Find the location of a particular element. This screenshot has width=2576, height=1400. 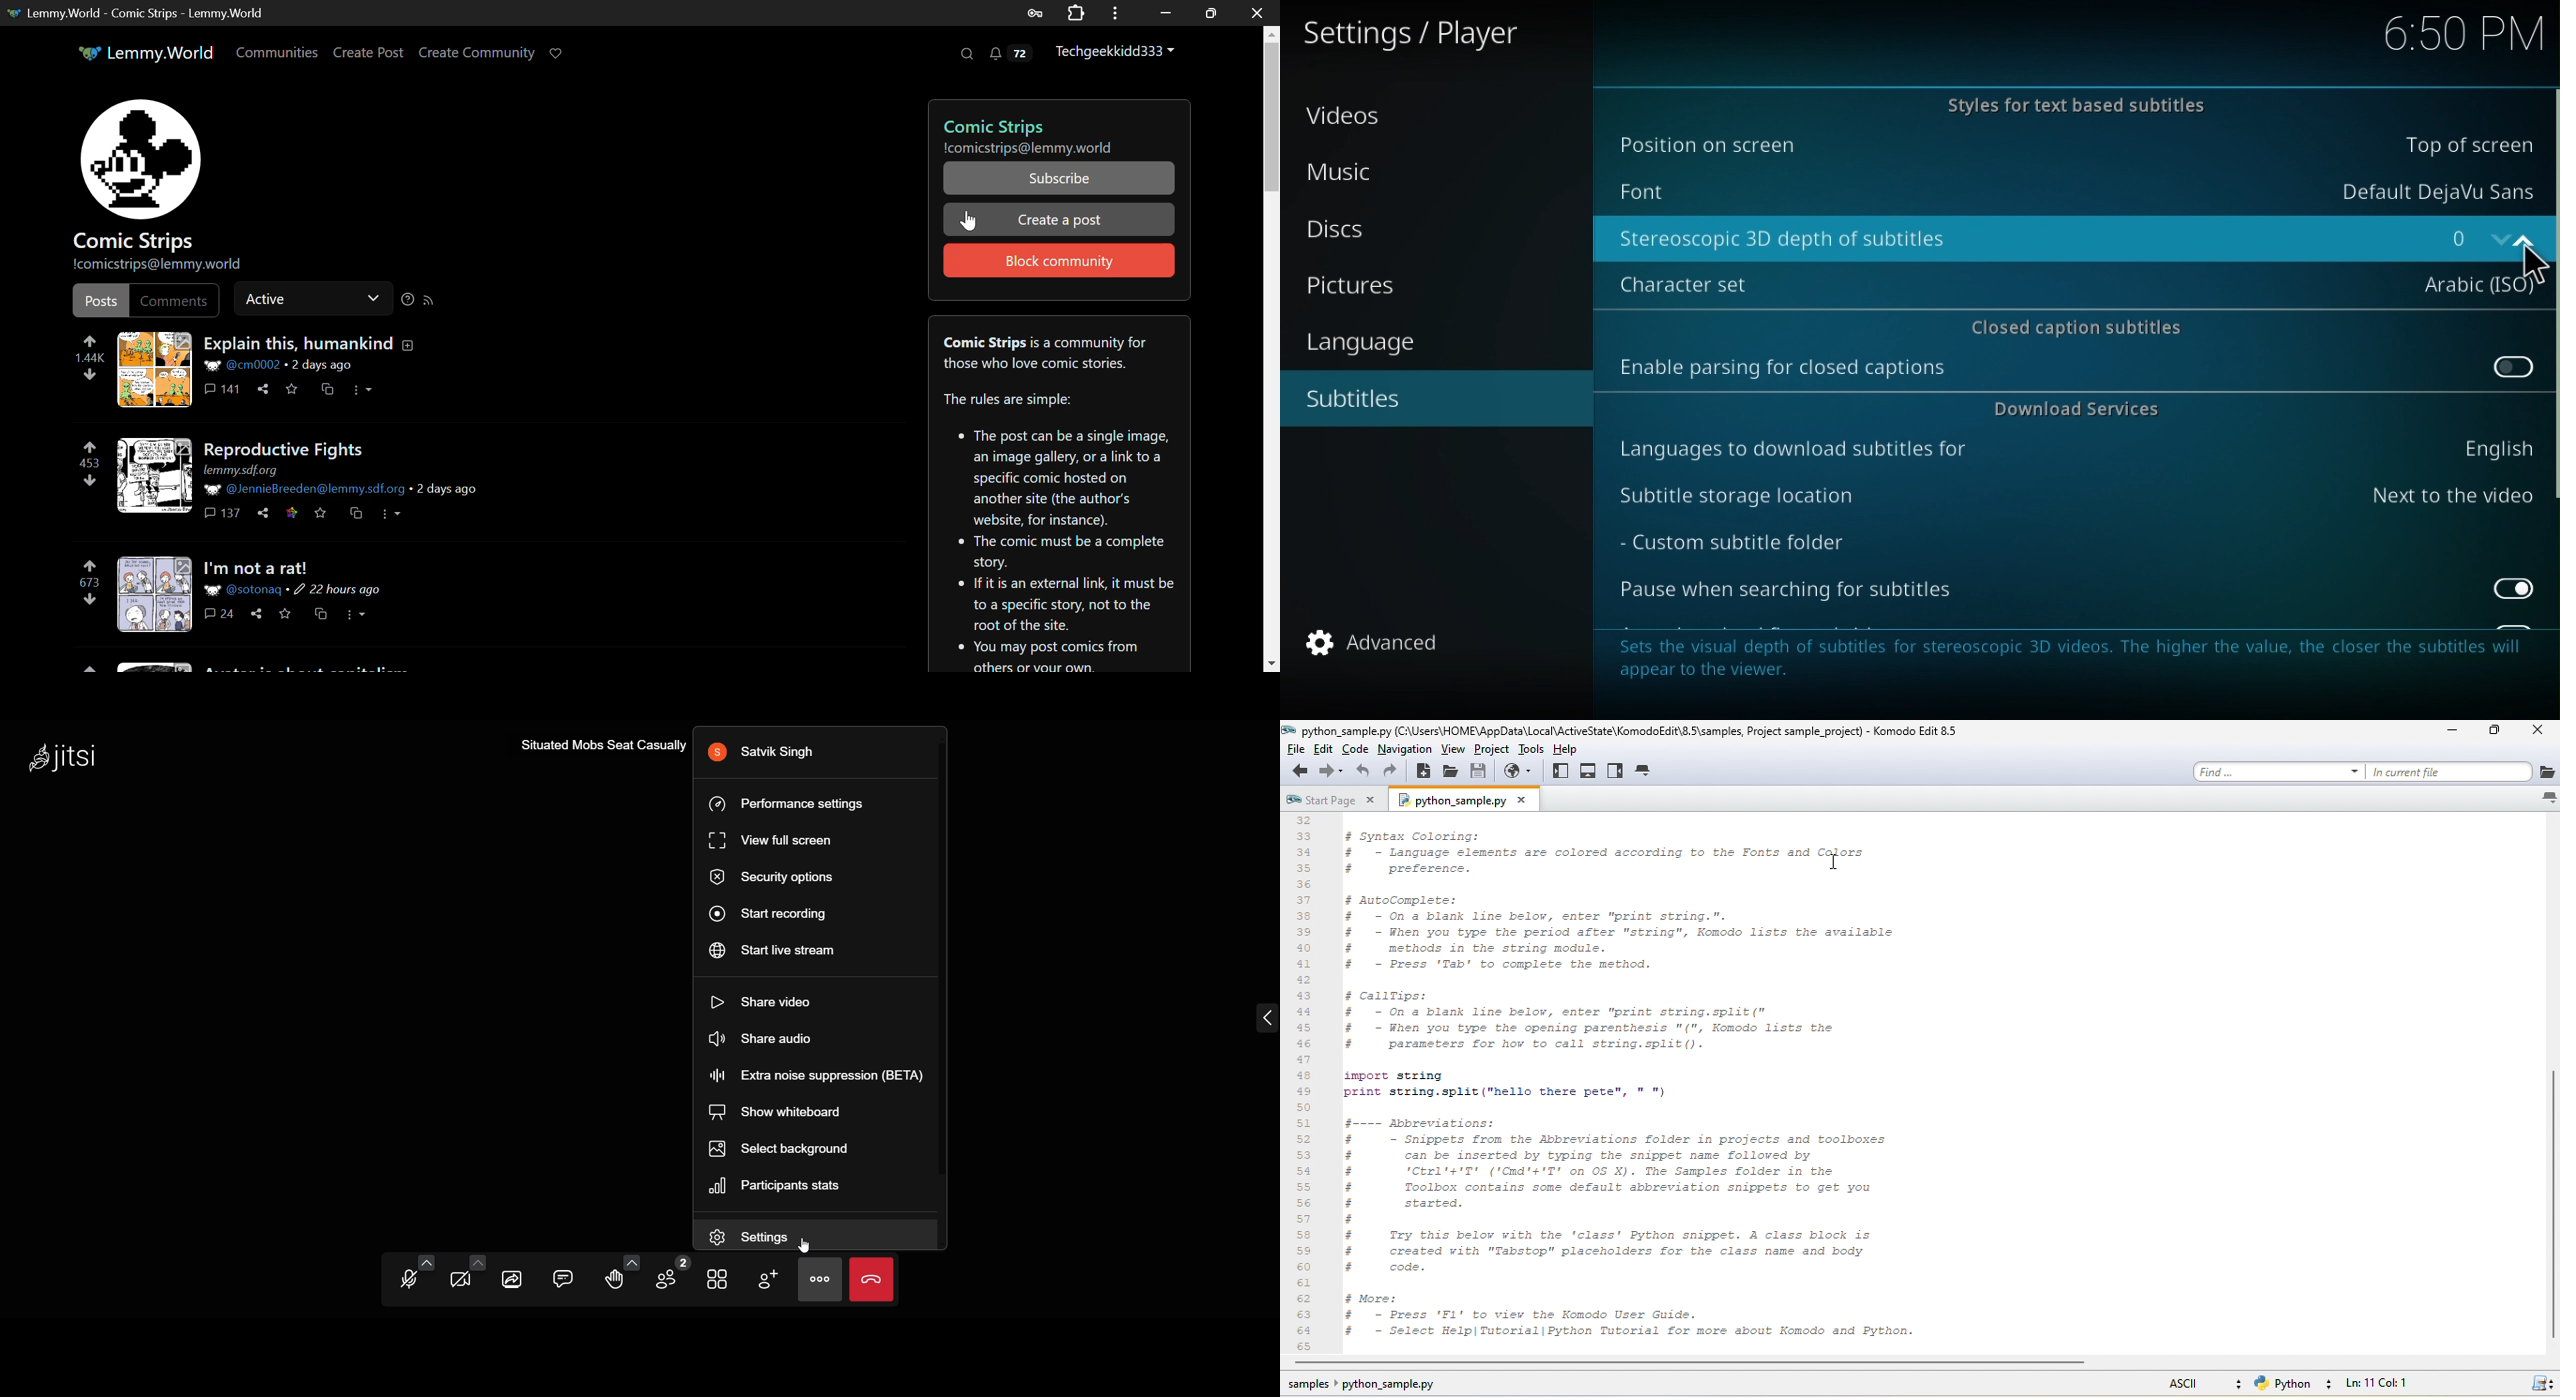

Notifications is located at coordinates (1009, 57).